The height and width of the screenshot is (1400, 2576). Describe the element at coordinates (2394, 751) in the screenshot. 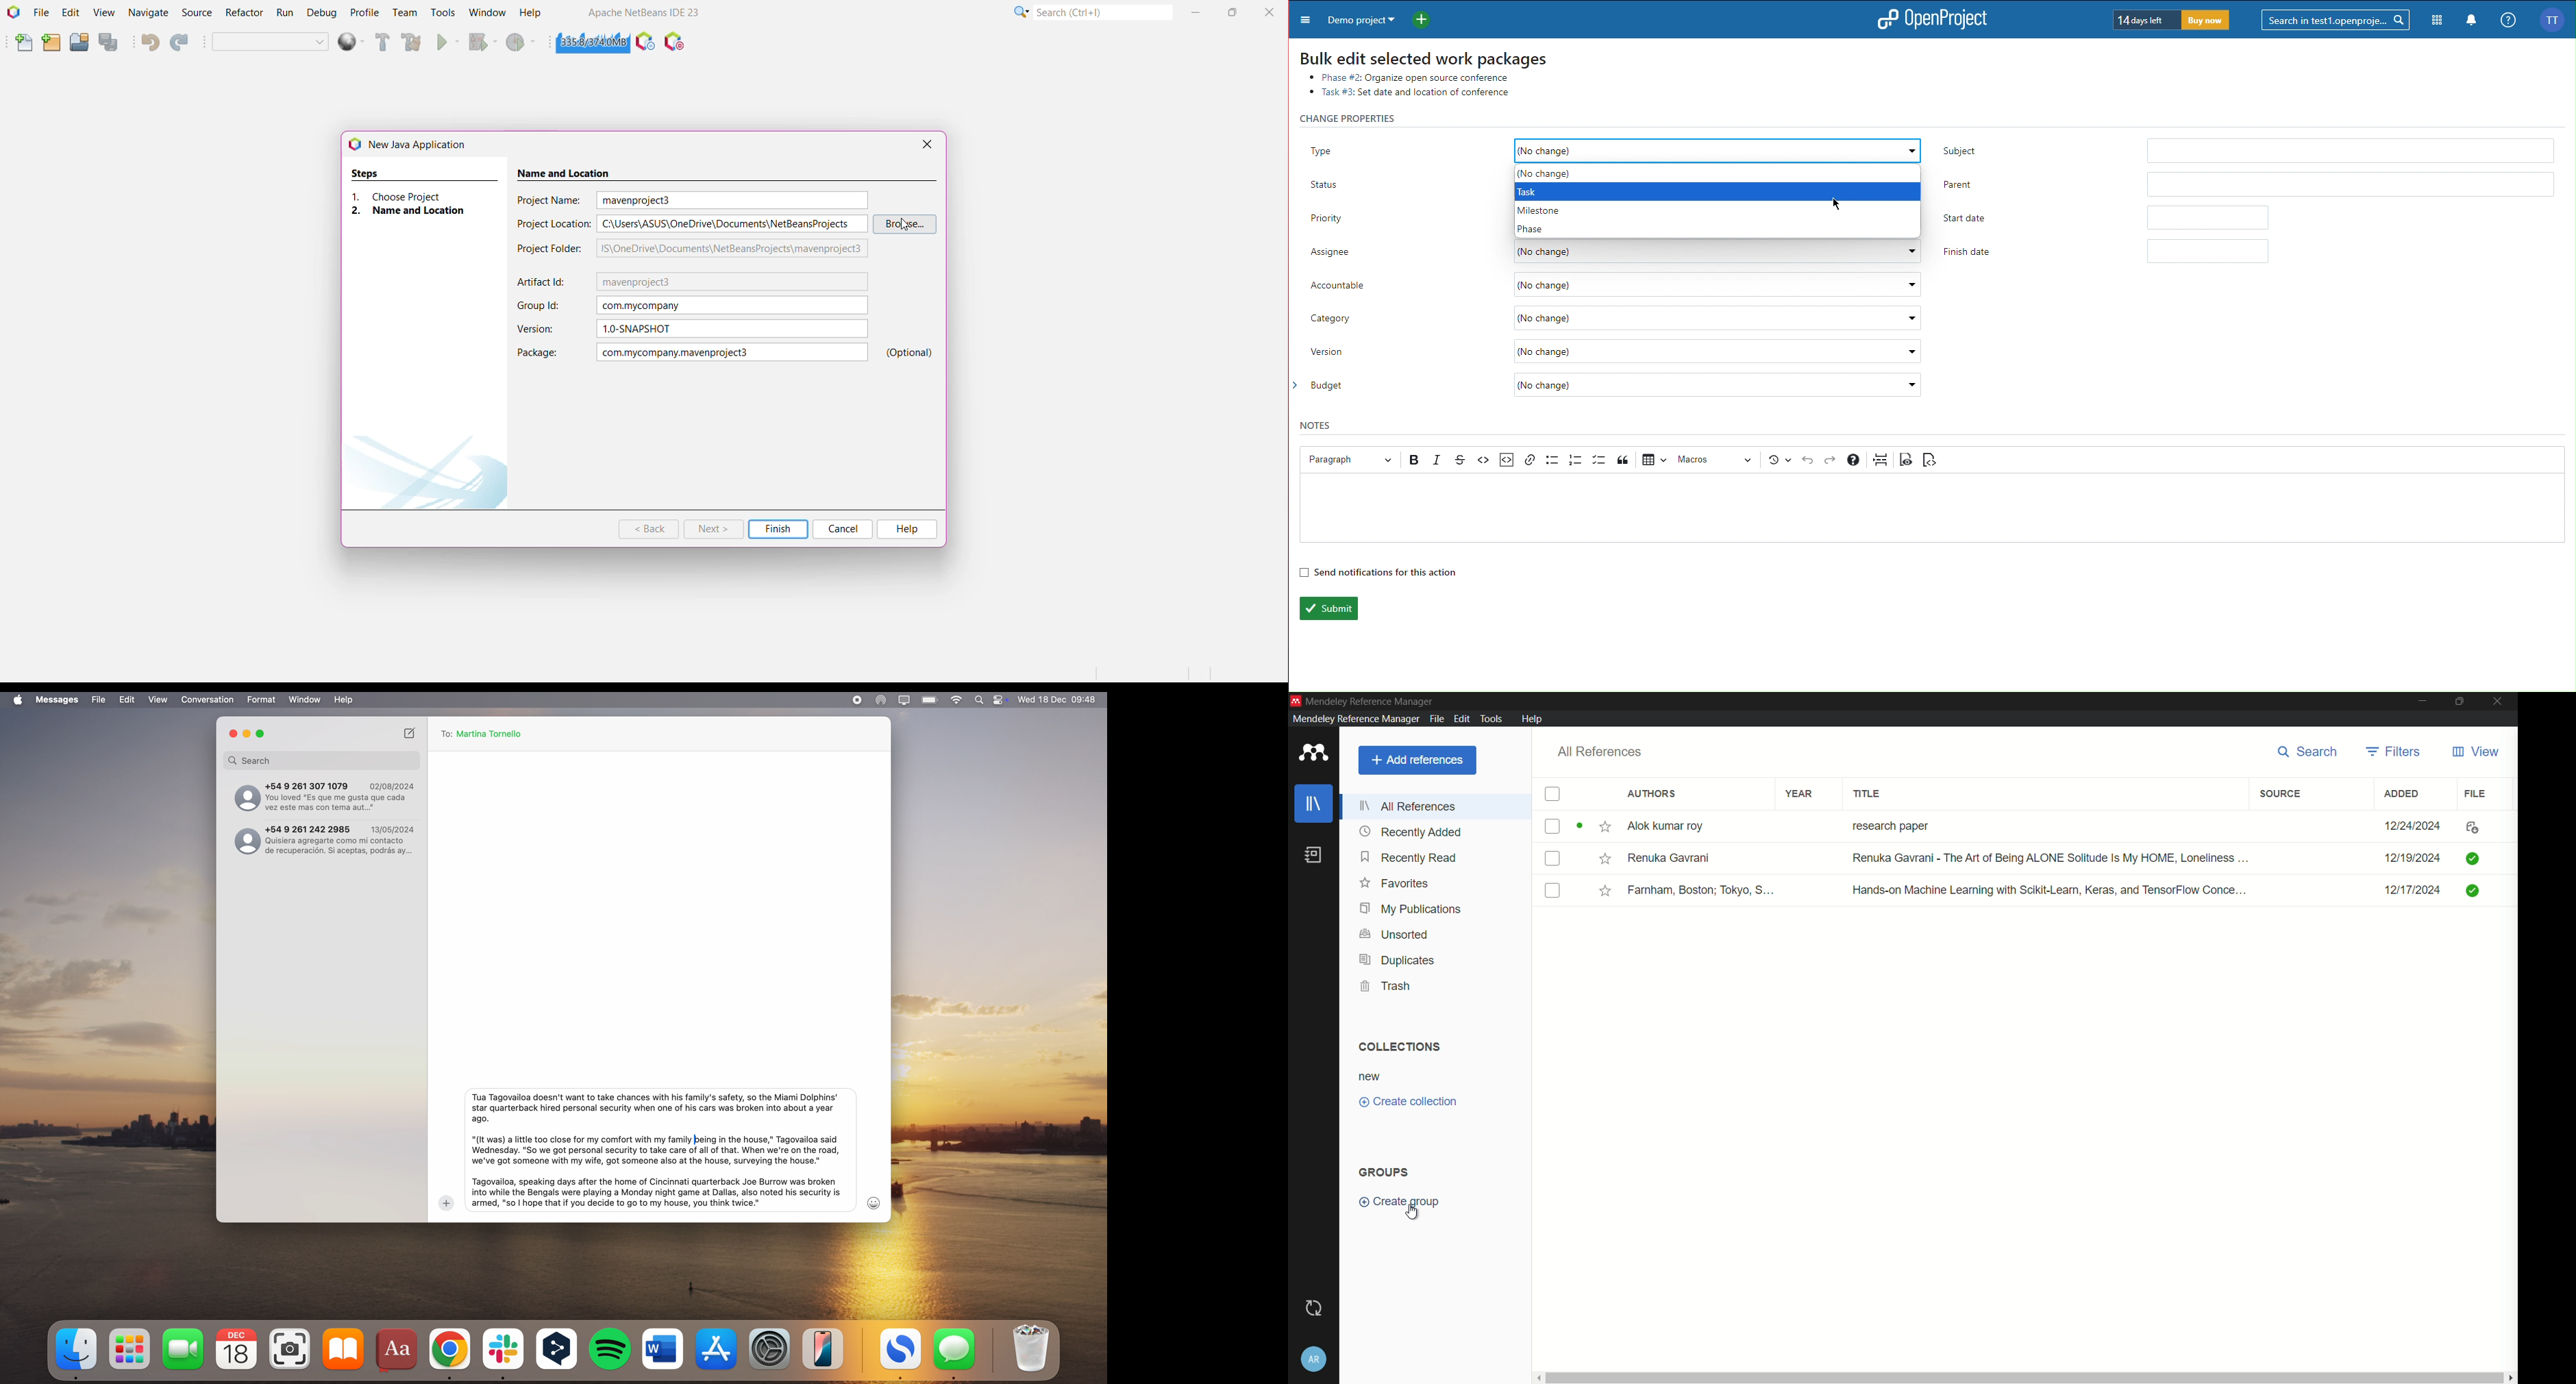

I see `filters` at that location.